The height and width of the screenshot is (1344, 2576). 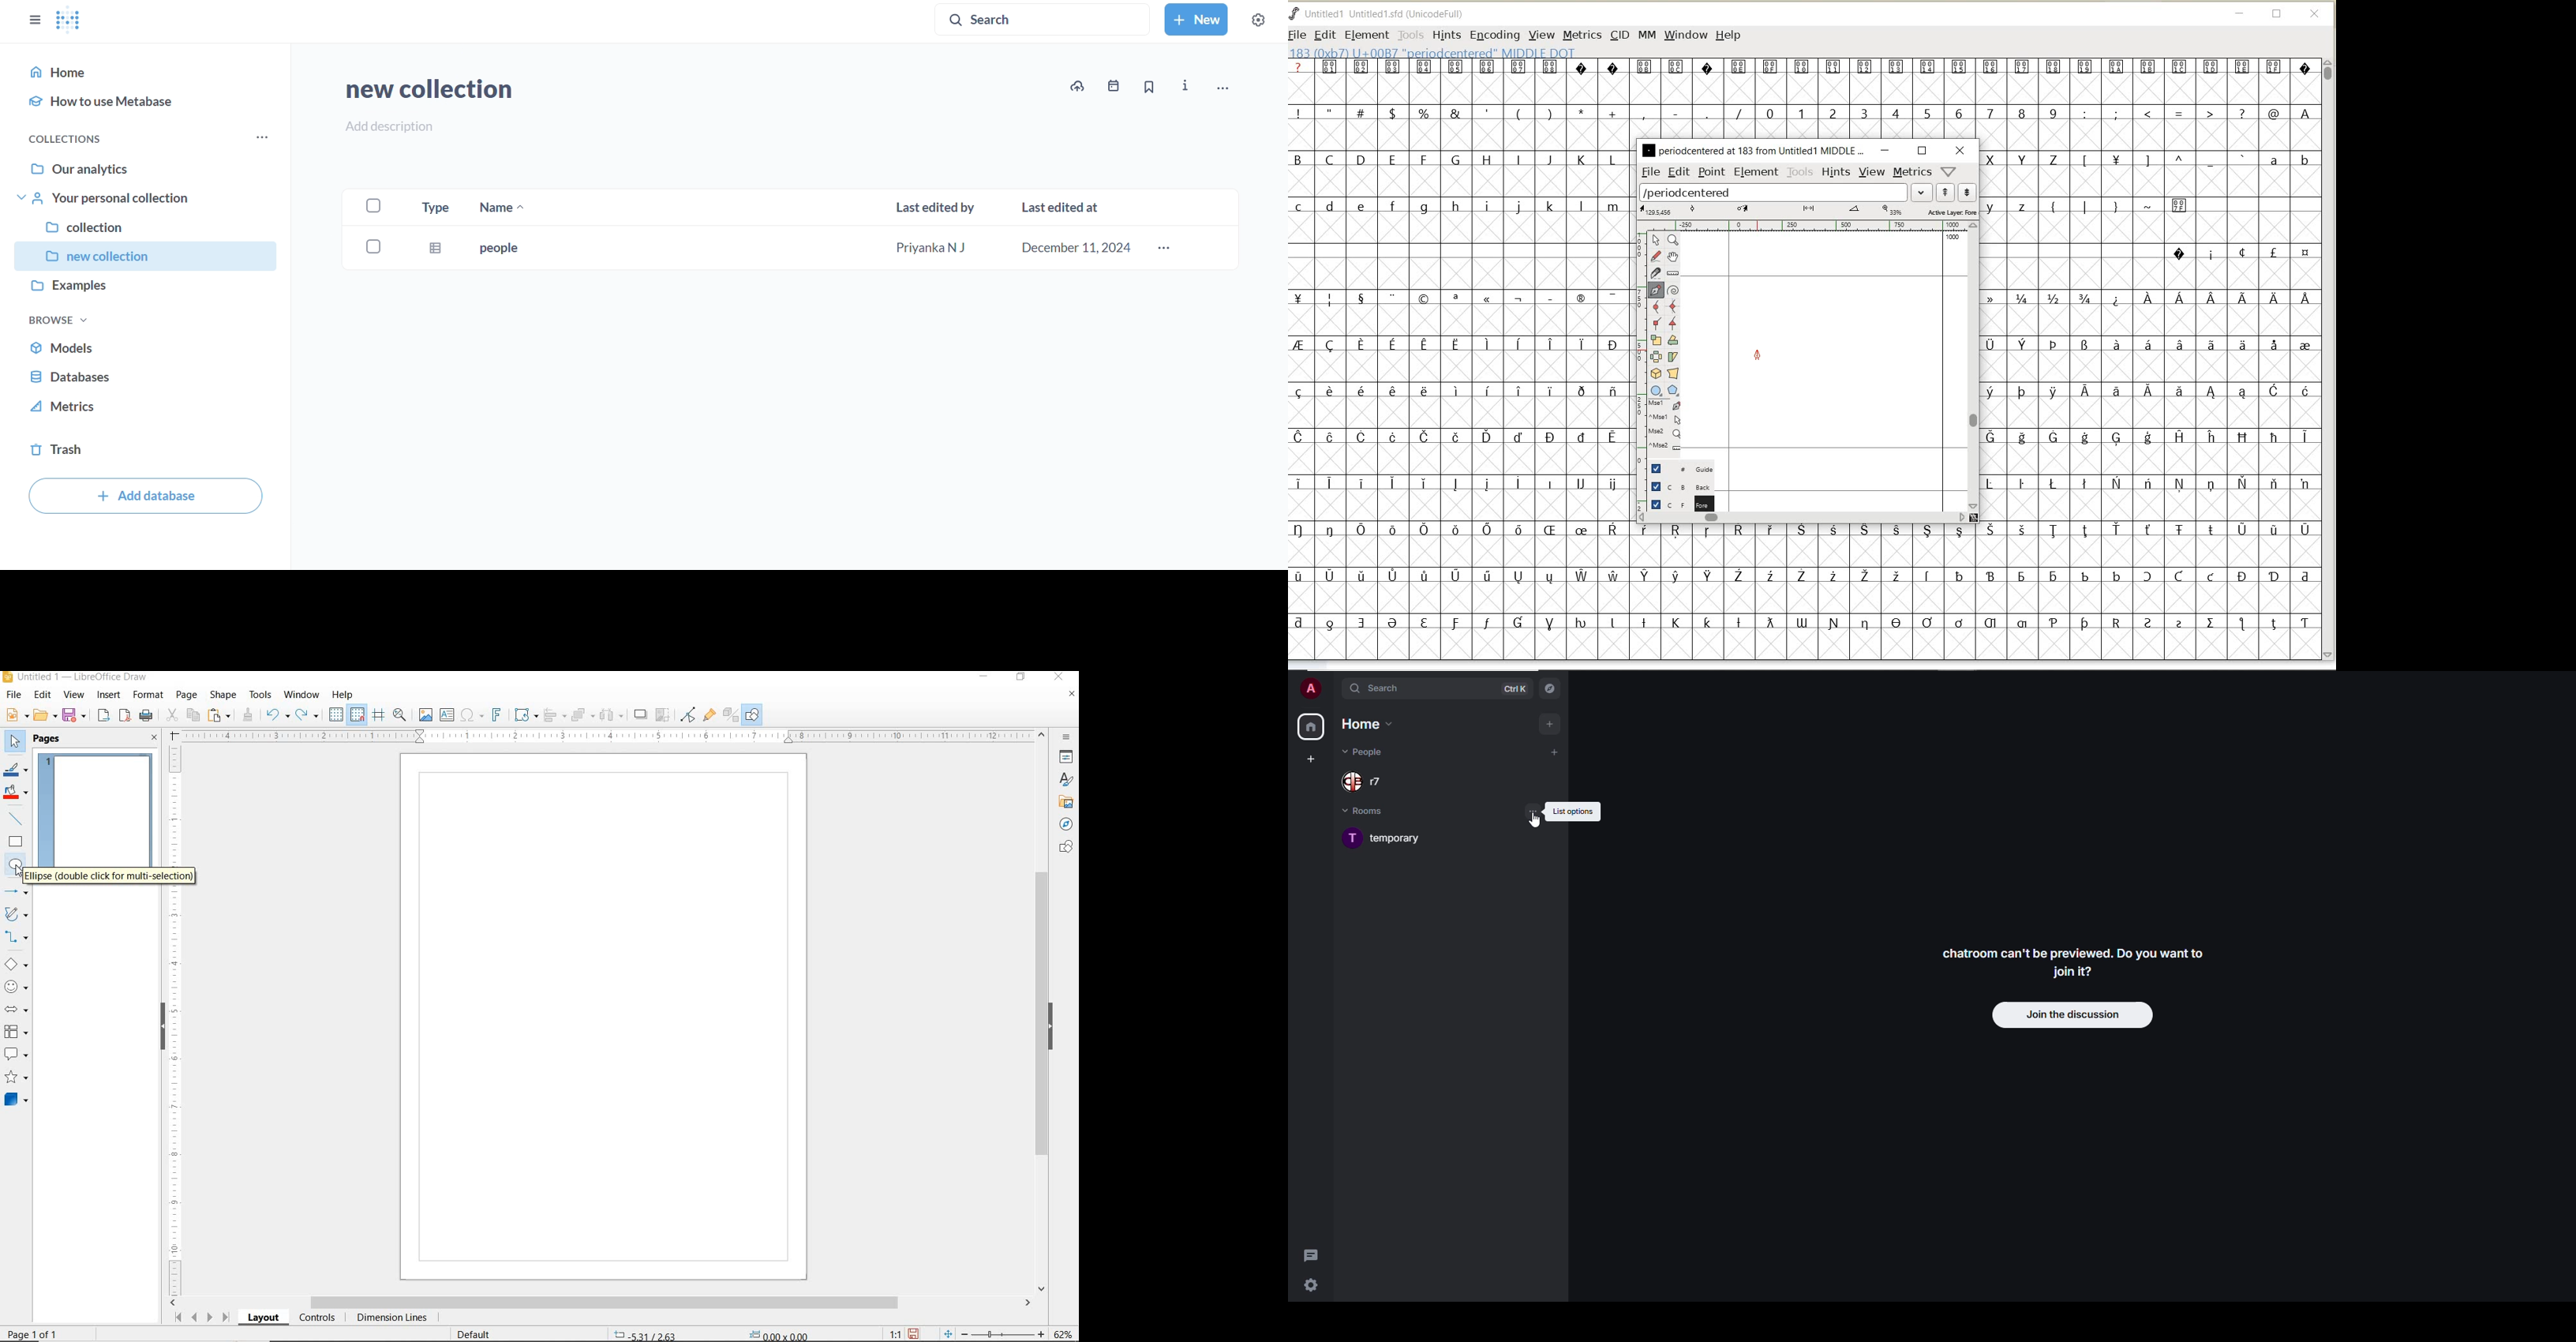 I want to click on UNDO, so click(x=278, y=716).